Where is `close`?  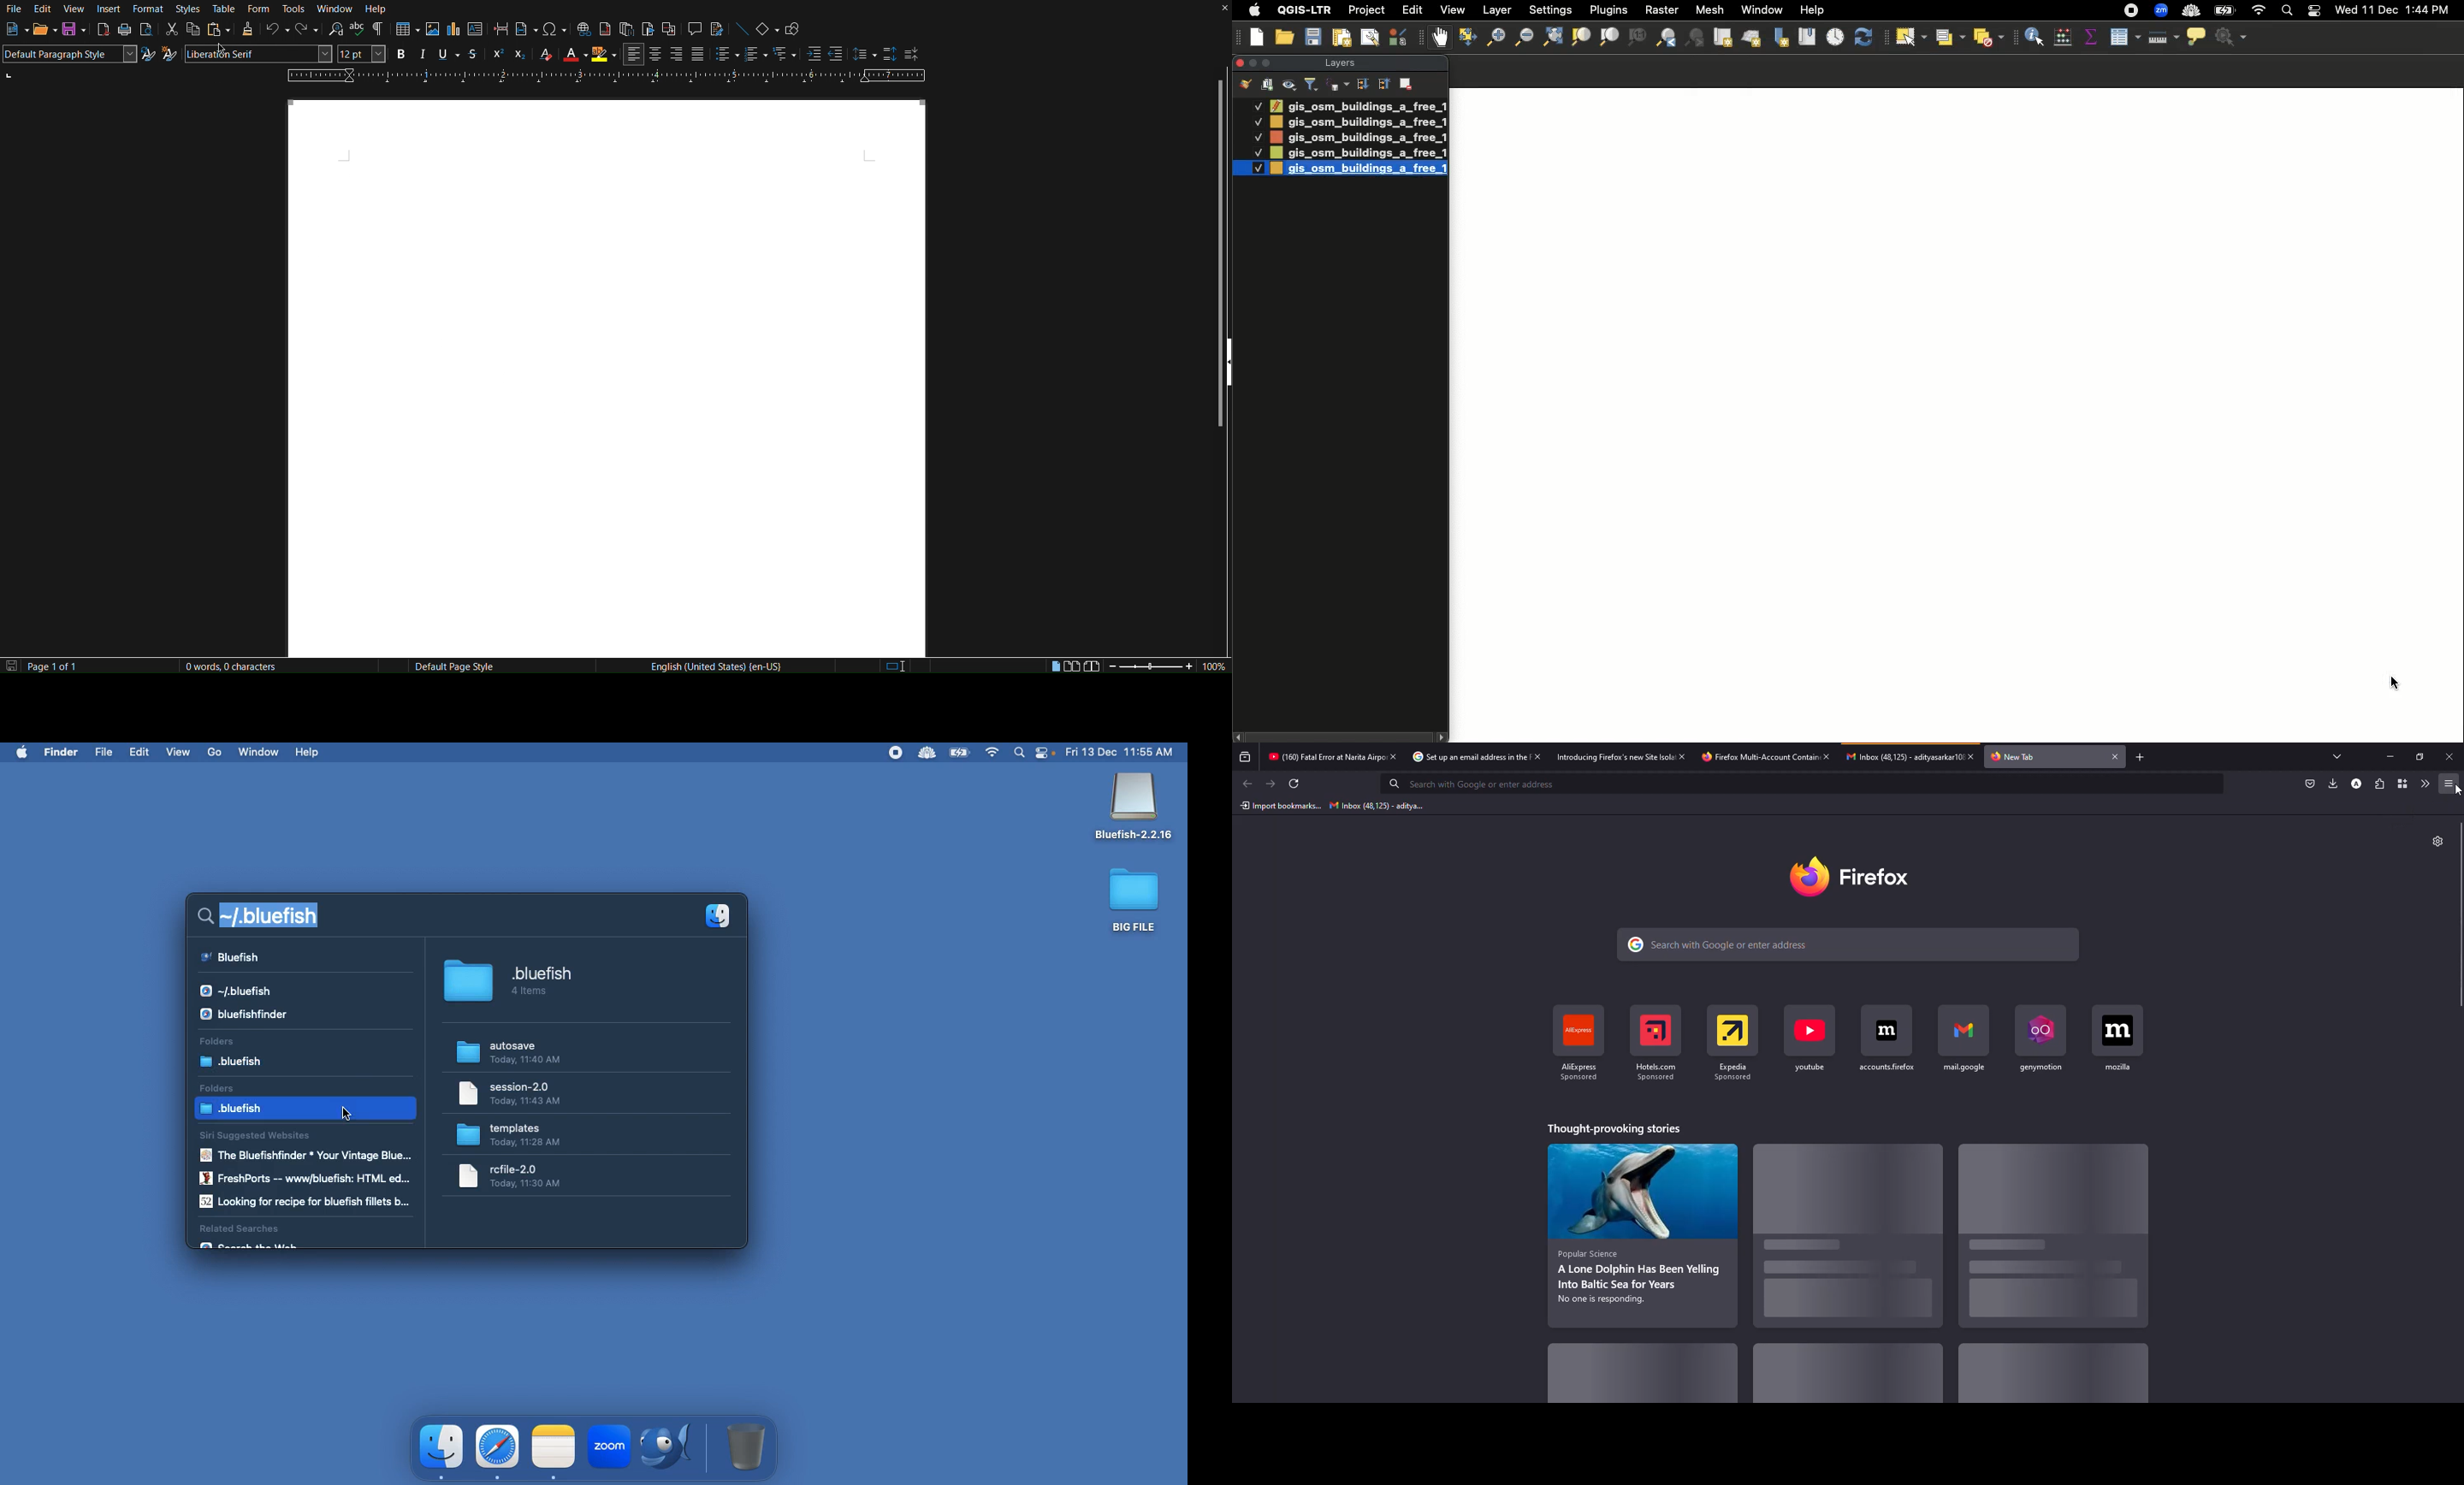
close is located at coordinates (1536, 756).